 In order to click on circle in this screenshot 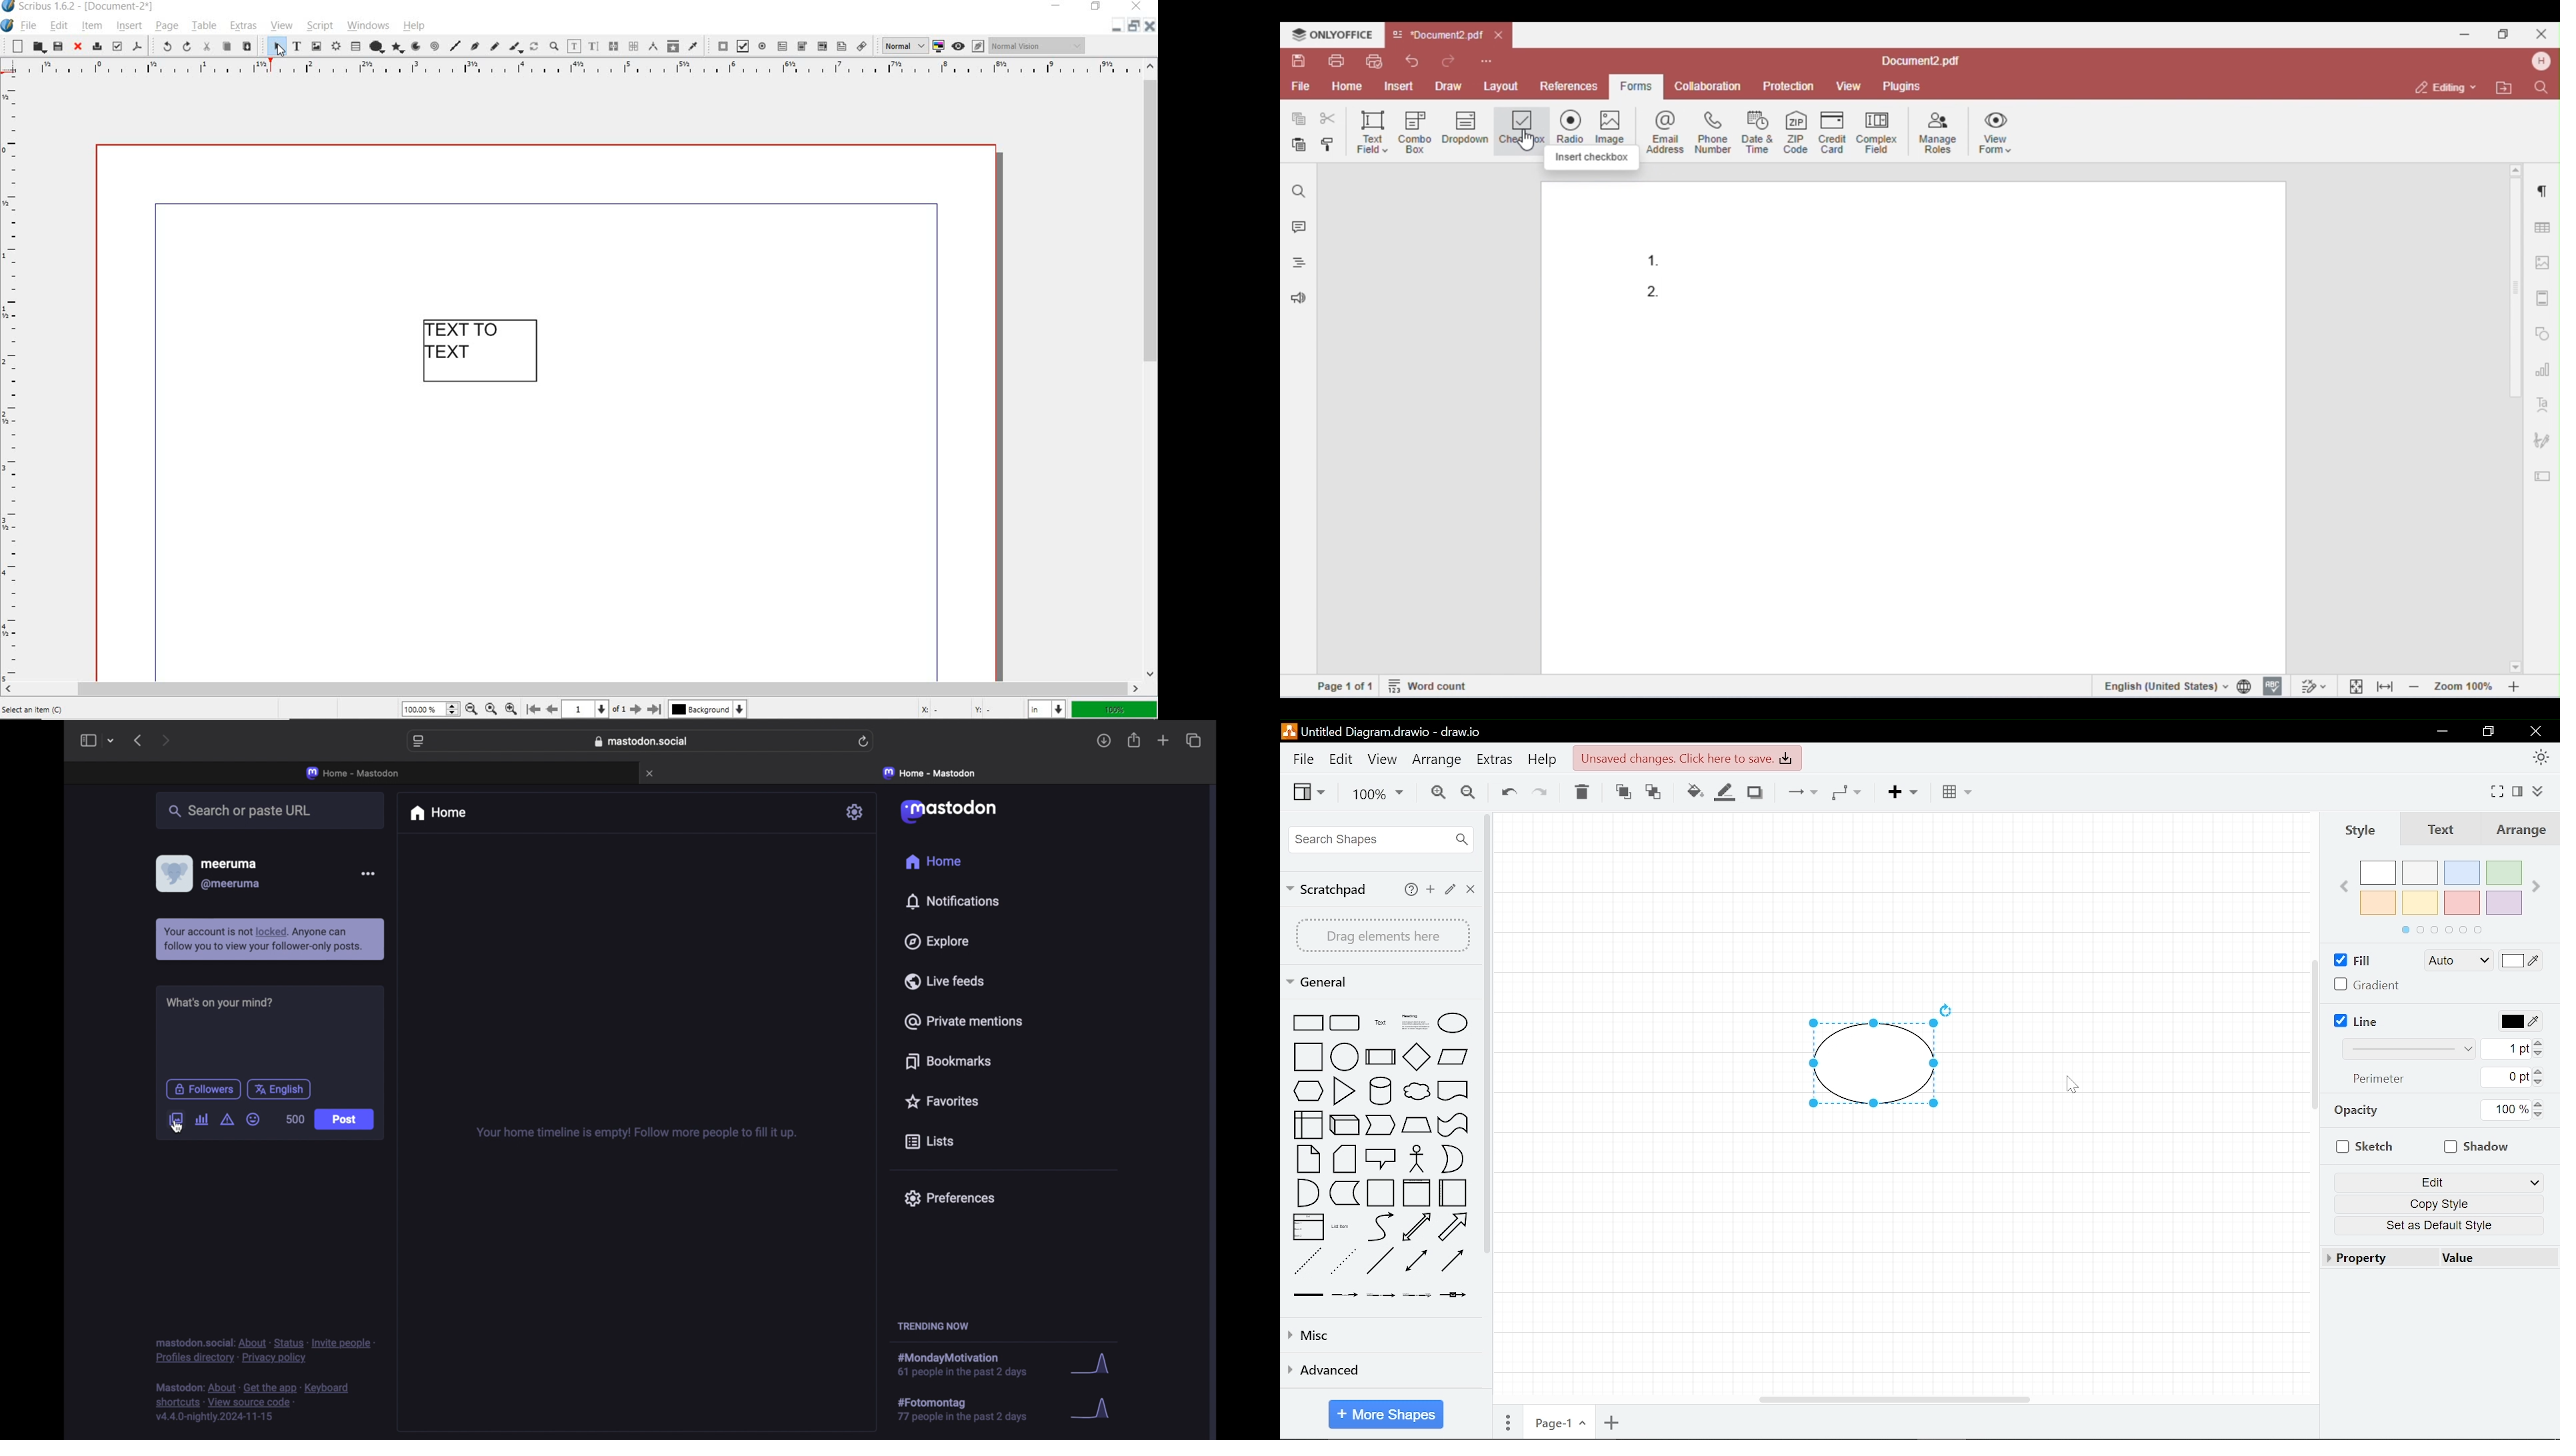, I will do `click(1345, 1056)`.